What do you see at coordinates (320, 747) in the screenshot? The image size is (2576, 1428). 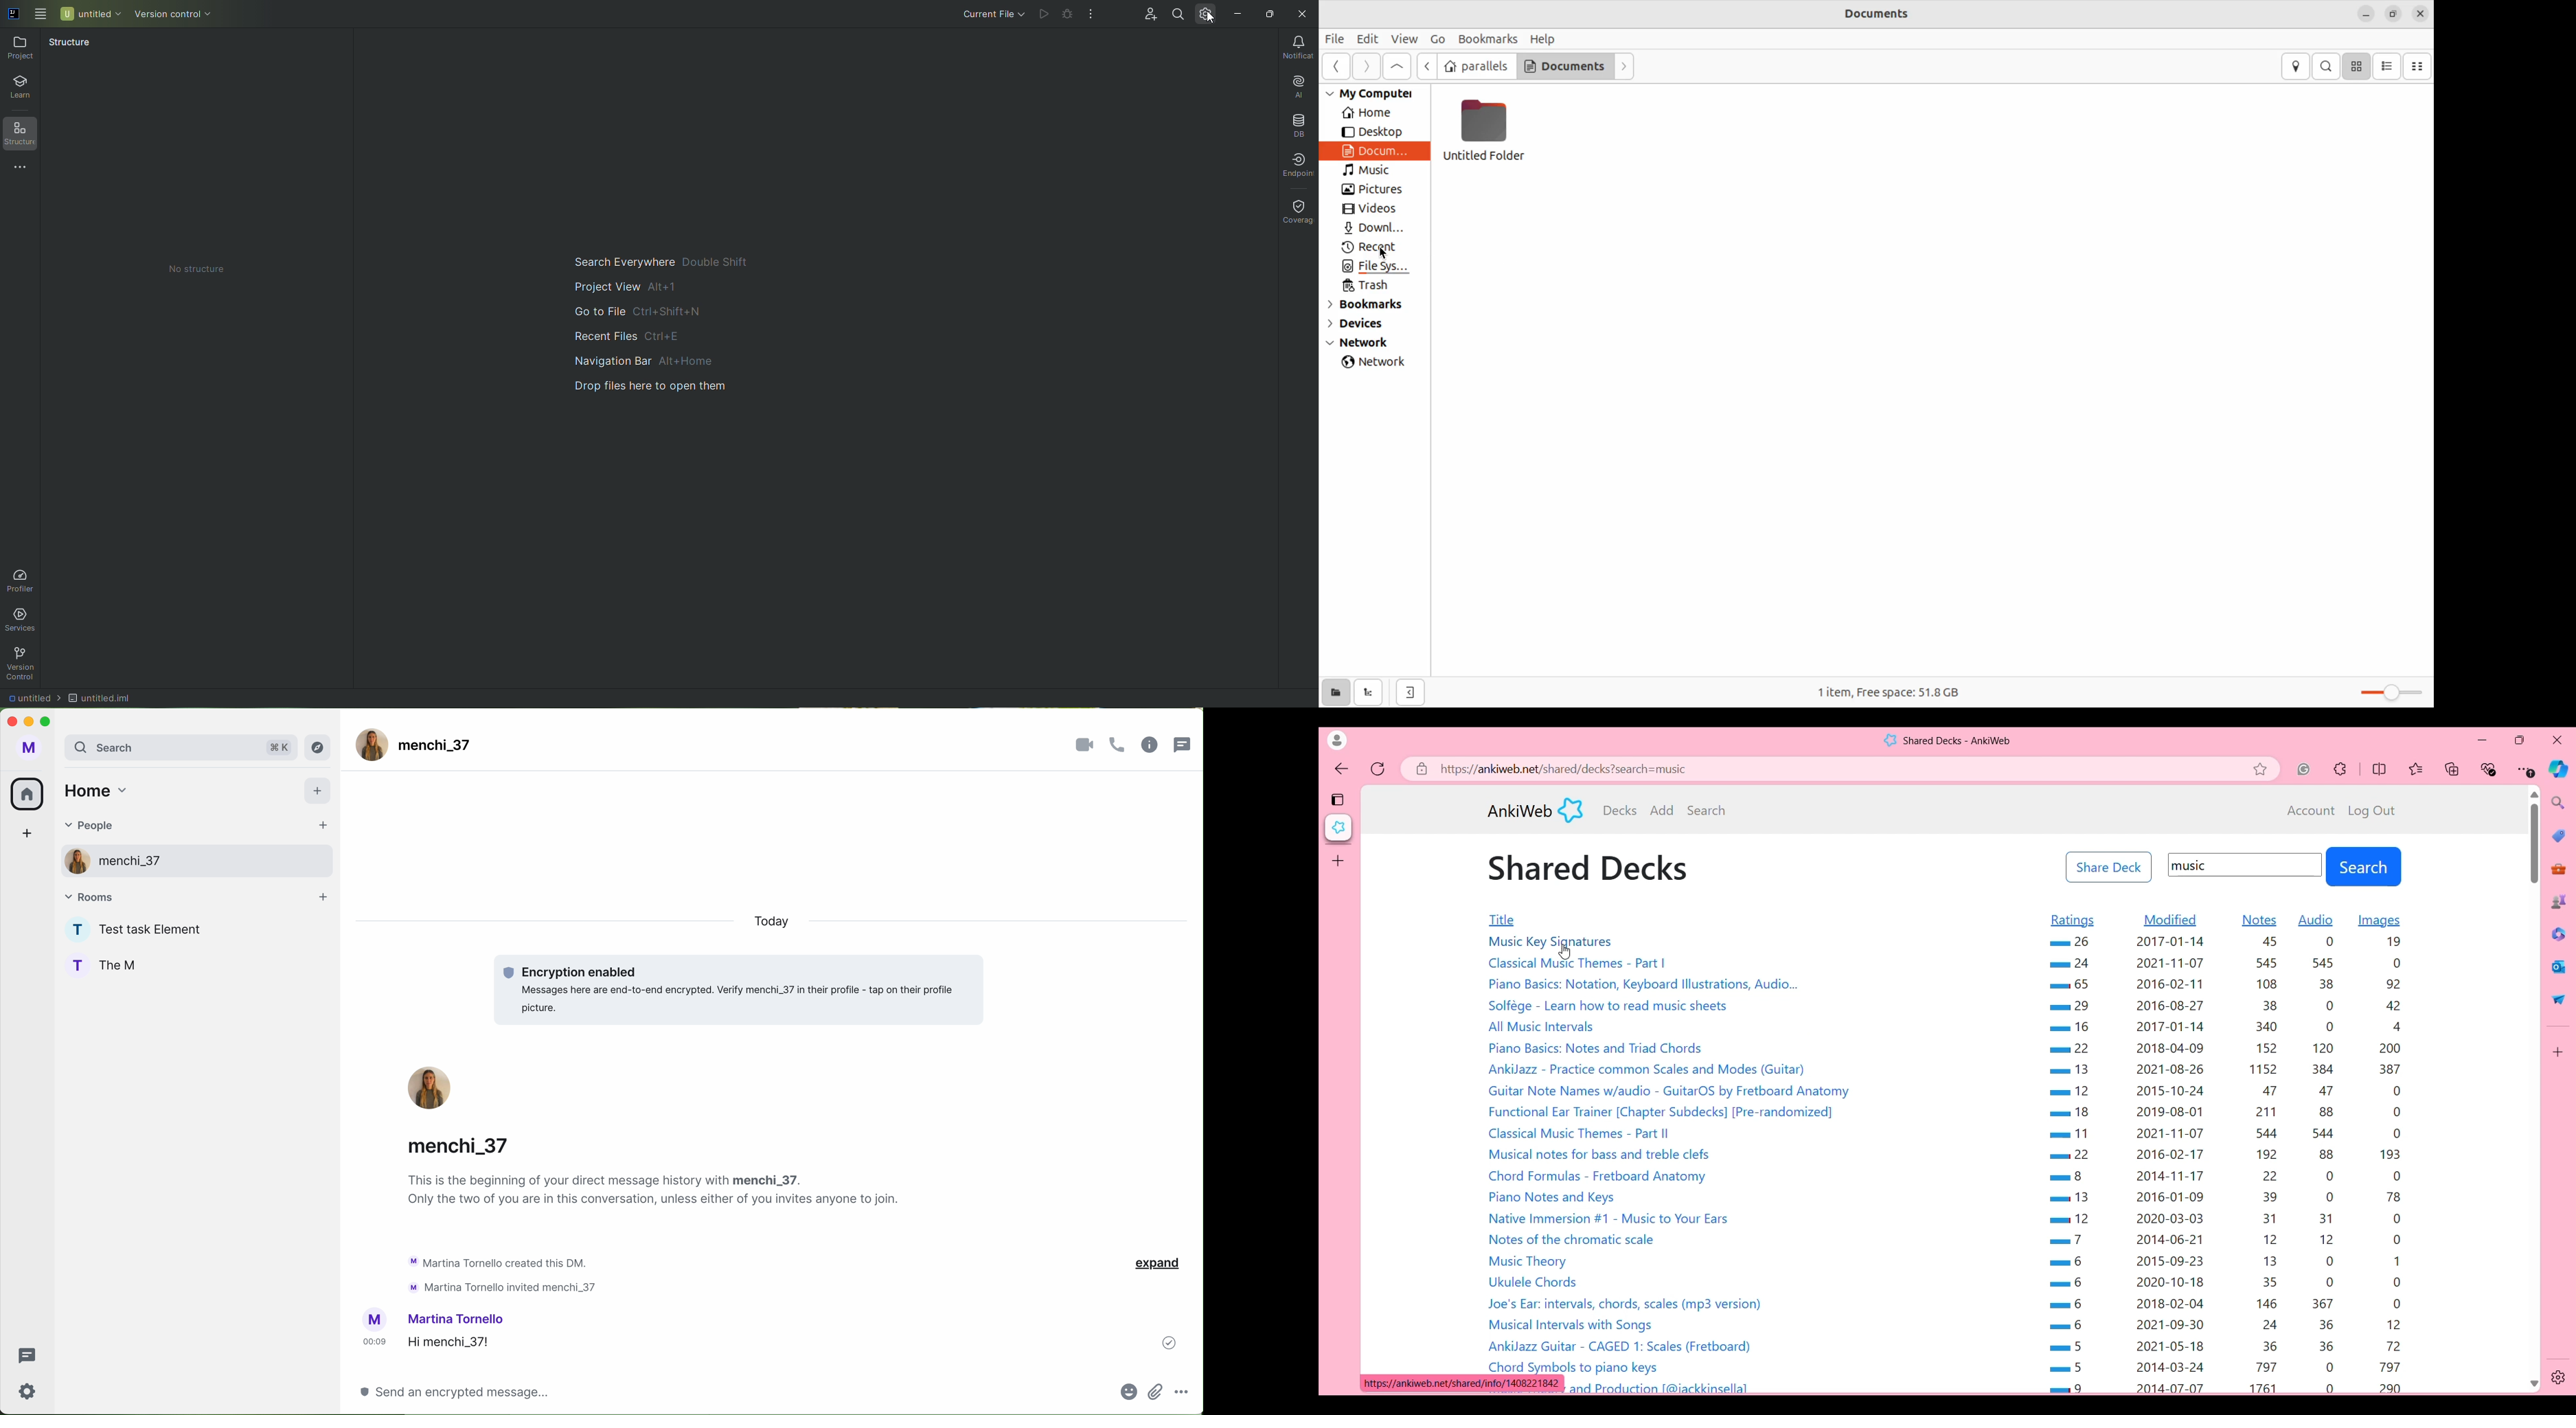 I see `explore` at bounding box center [320, 747].